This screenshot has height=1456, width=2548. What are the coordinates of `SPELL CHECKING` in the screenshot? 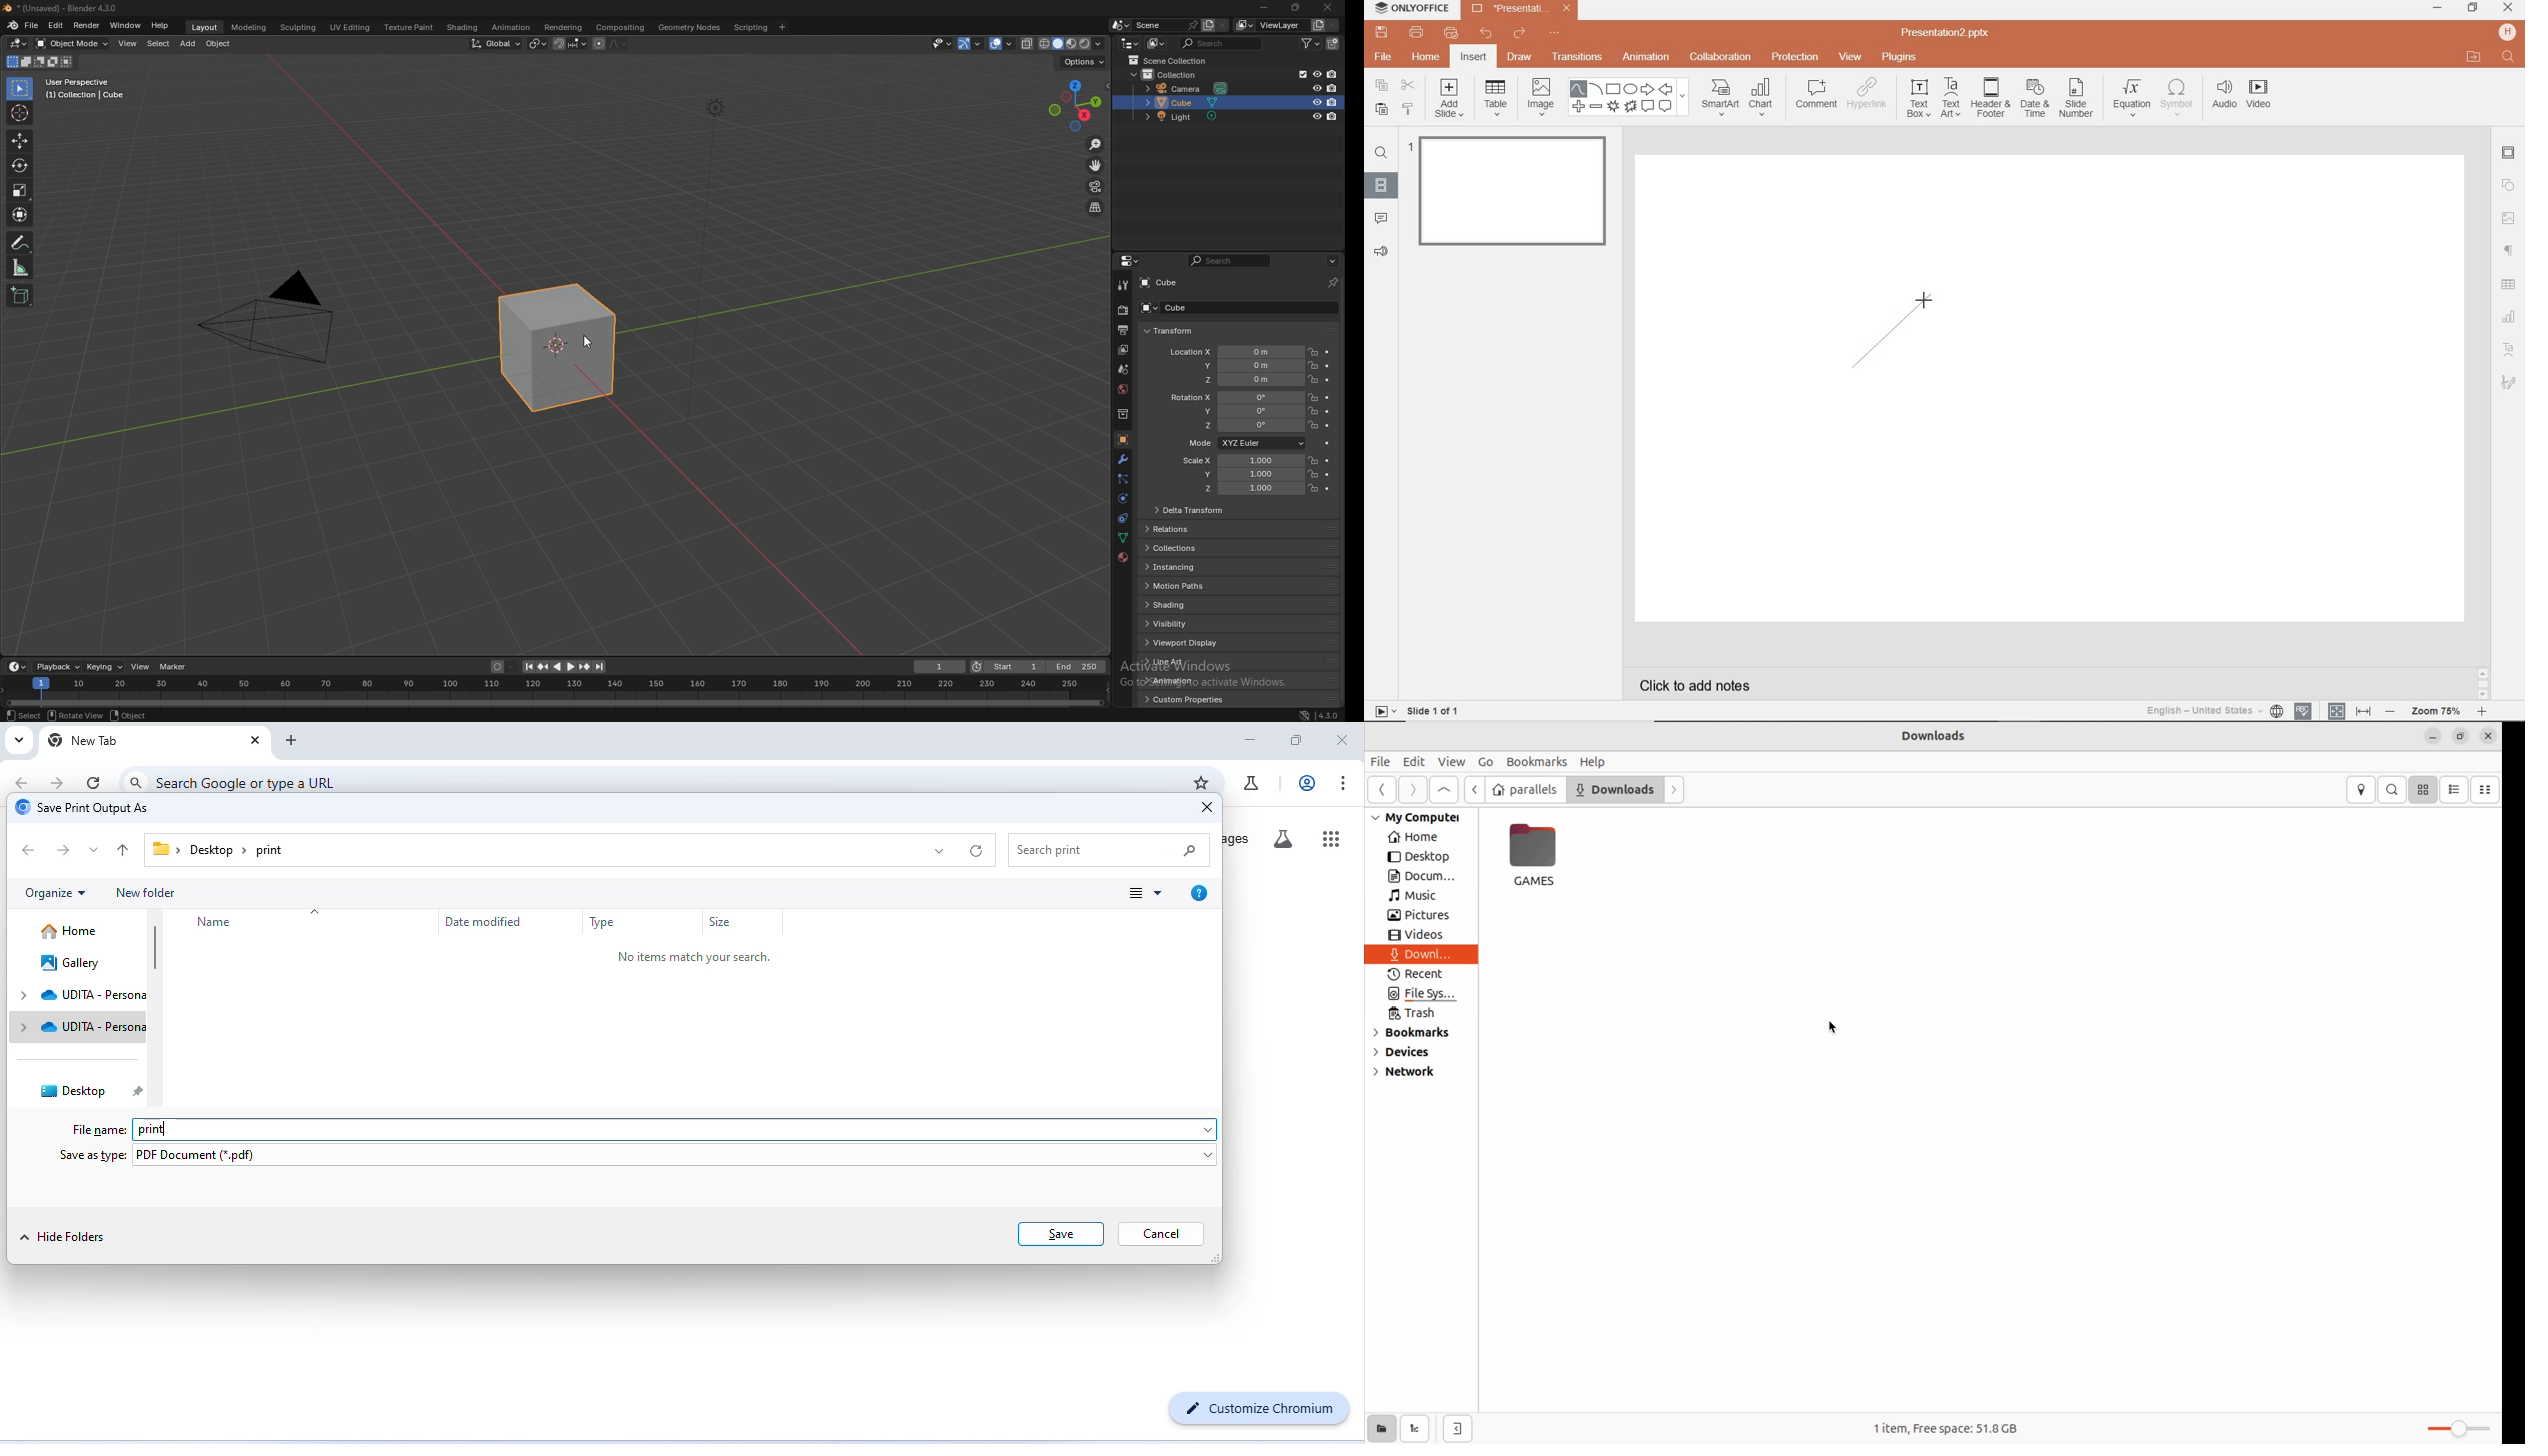 It's located at (2305, 710).